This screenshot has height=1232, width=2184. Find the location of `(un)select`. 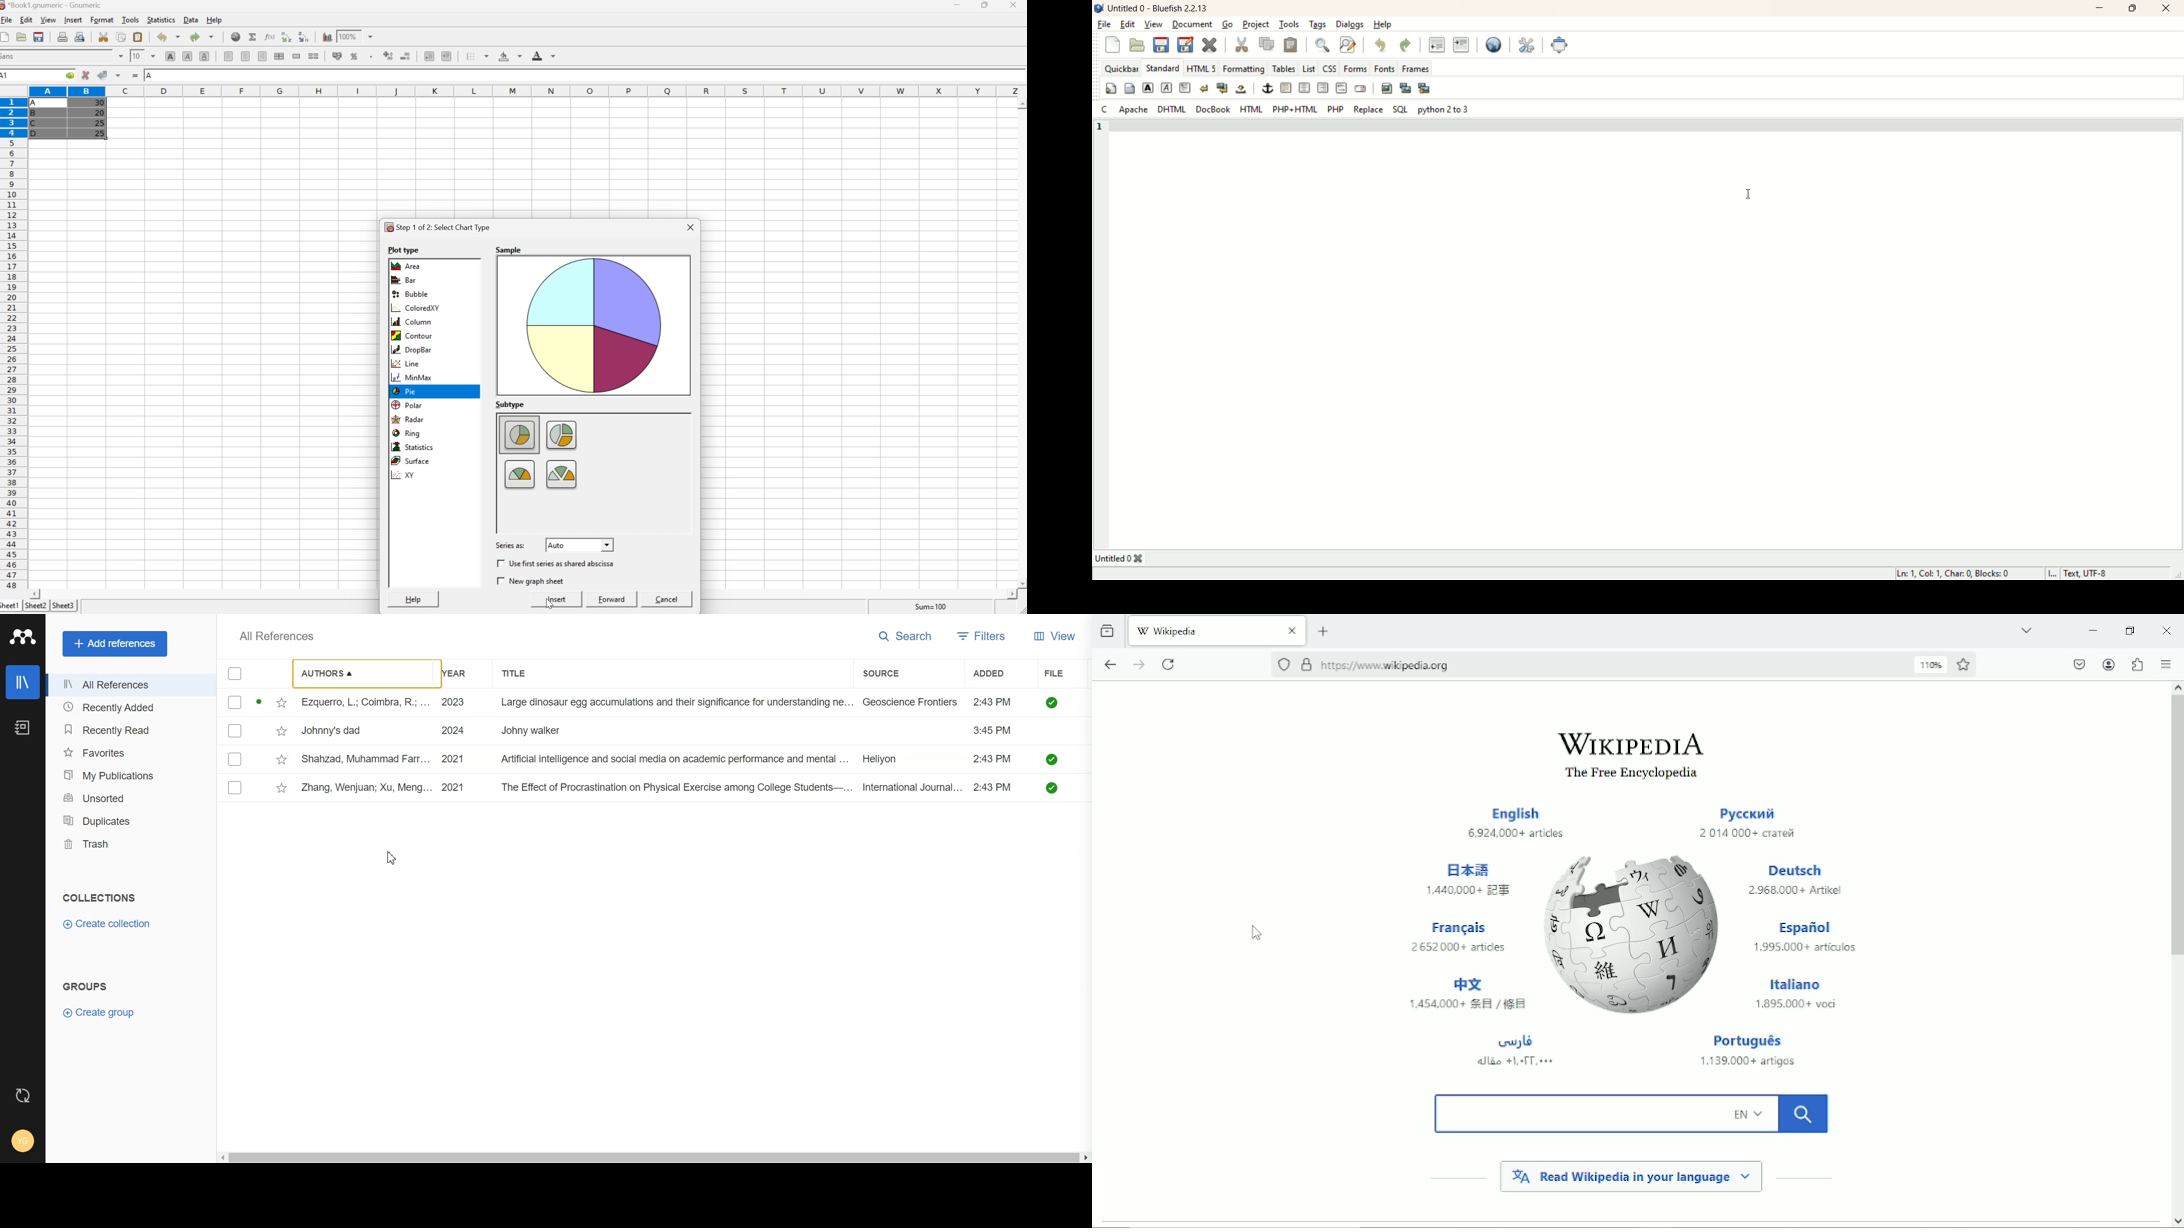

(un)select is located at coordinates (236, 760).